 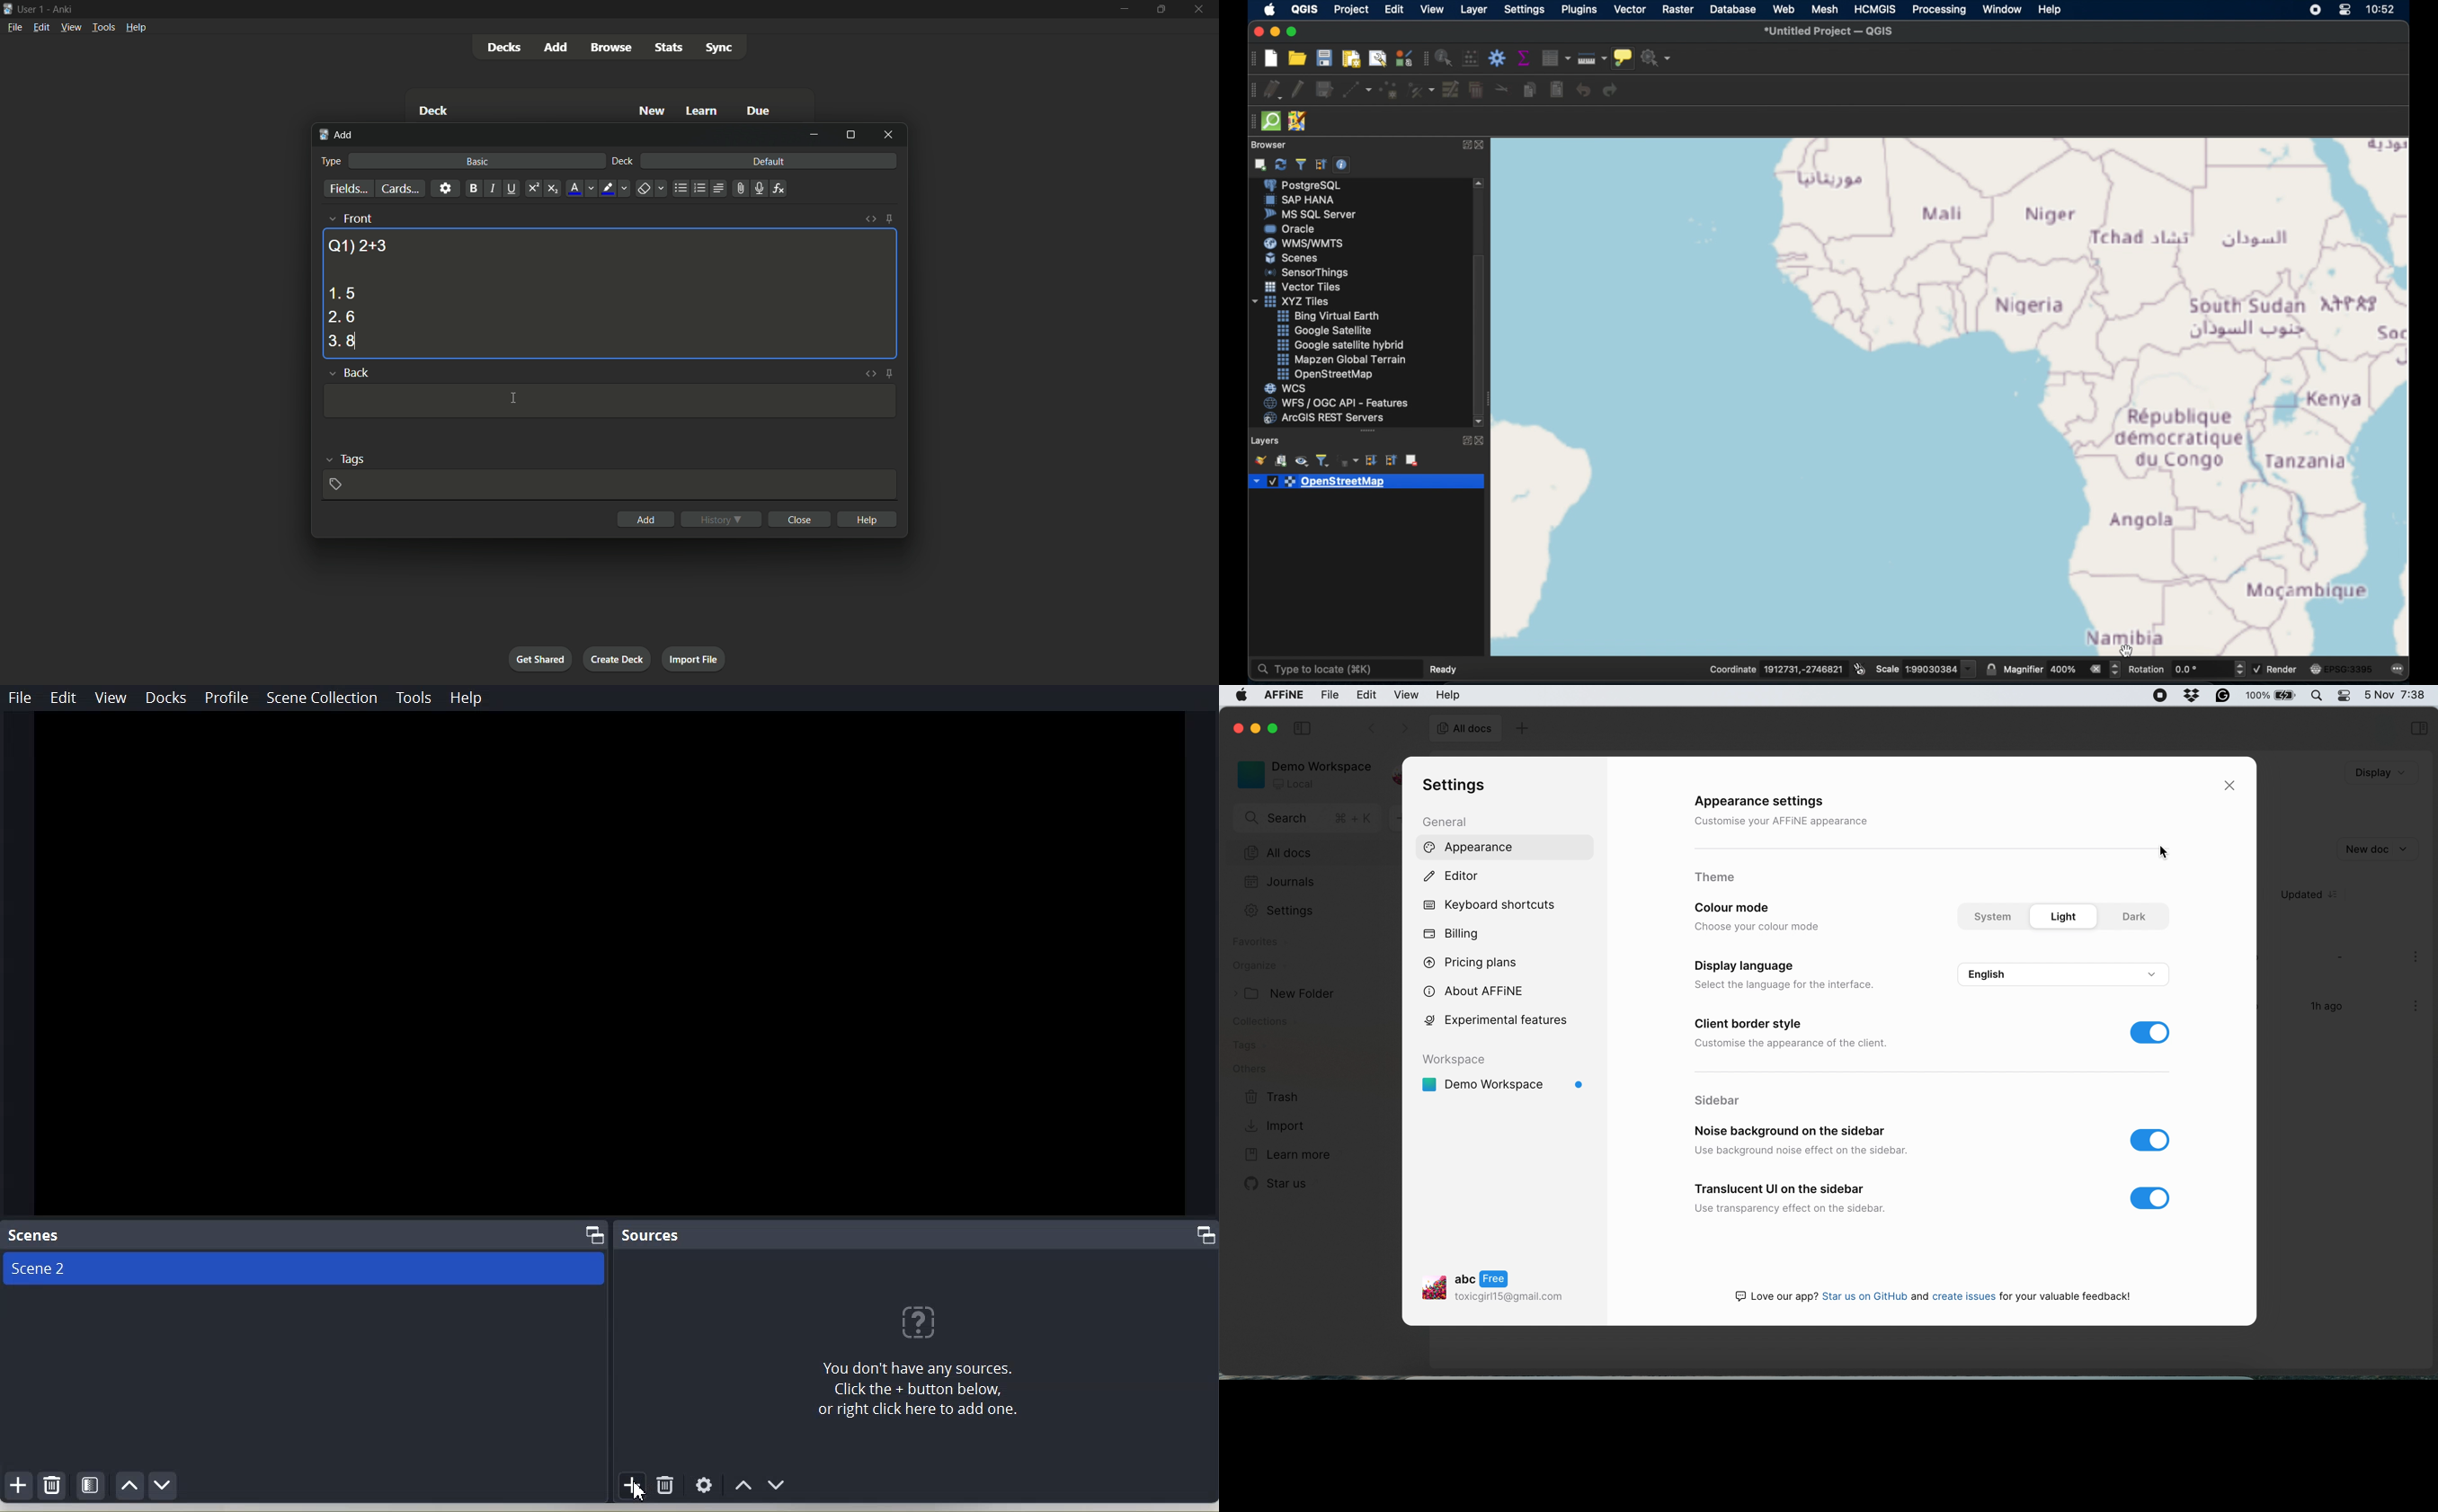 I want to click on highlight text, so click(x=606, y=189).